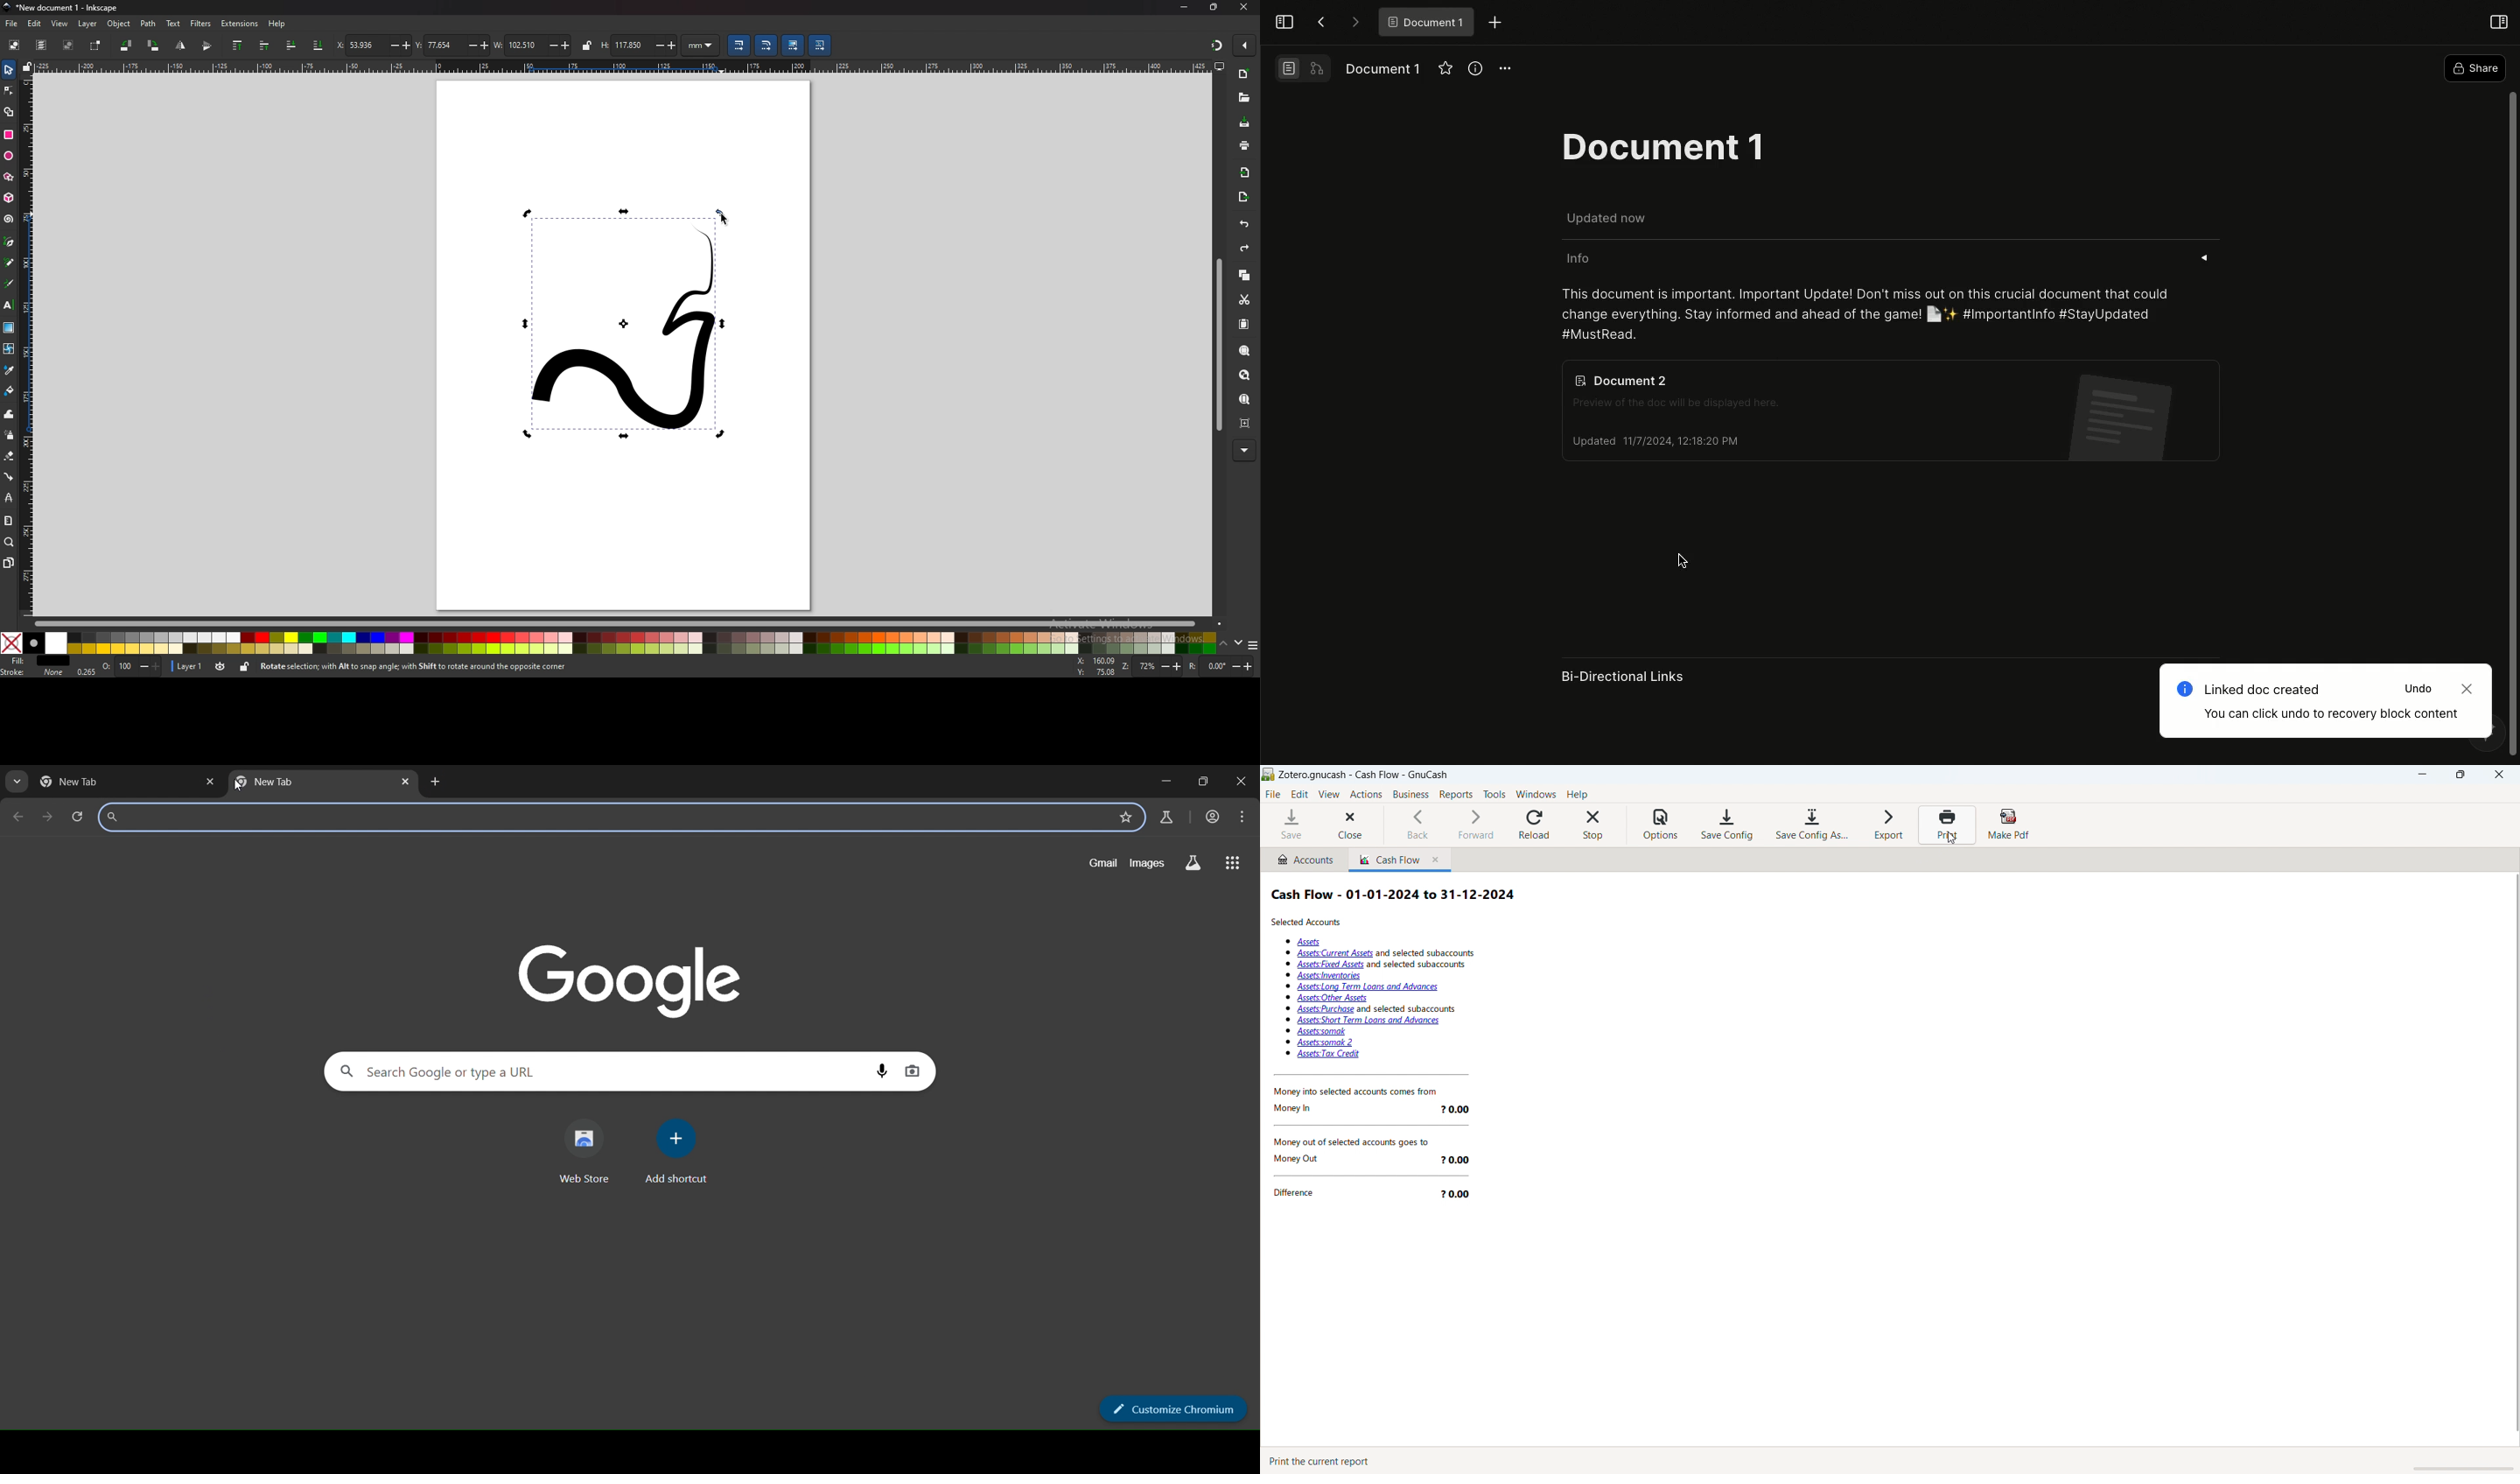 The width and height of the screenshot is (2520, 1484). I want to click on Print the current report, so click(1324, 1460).